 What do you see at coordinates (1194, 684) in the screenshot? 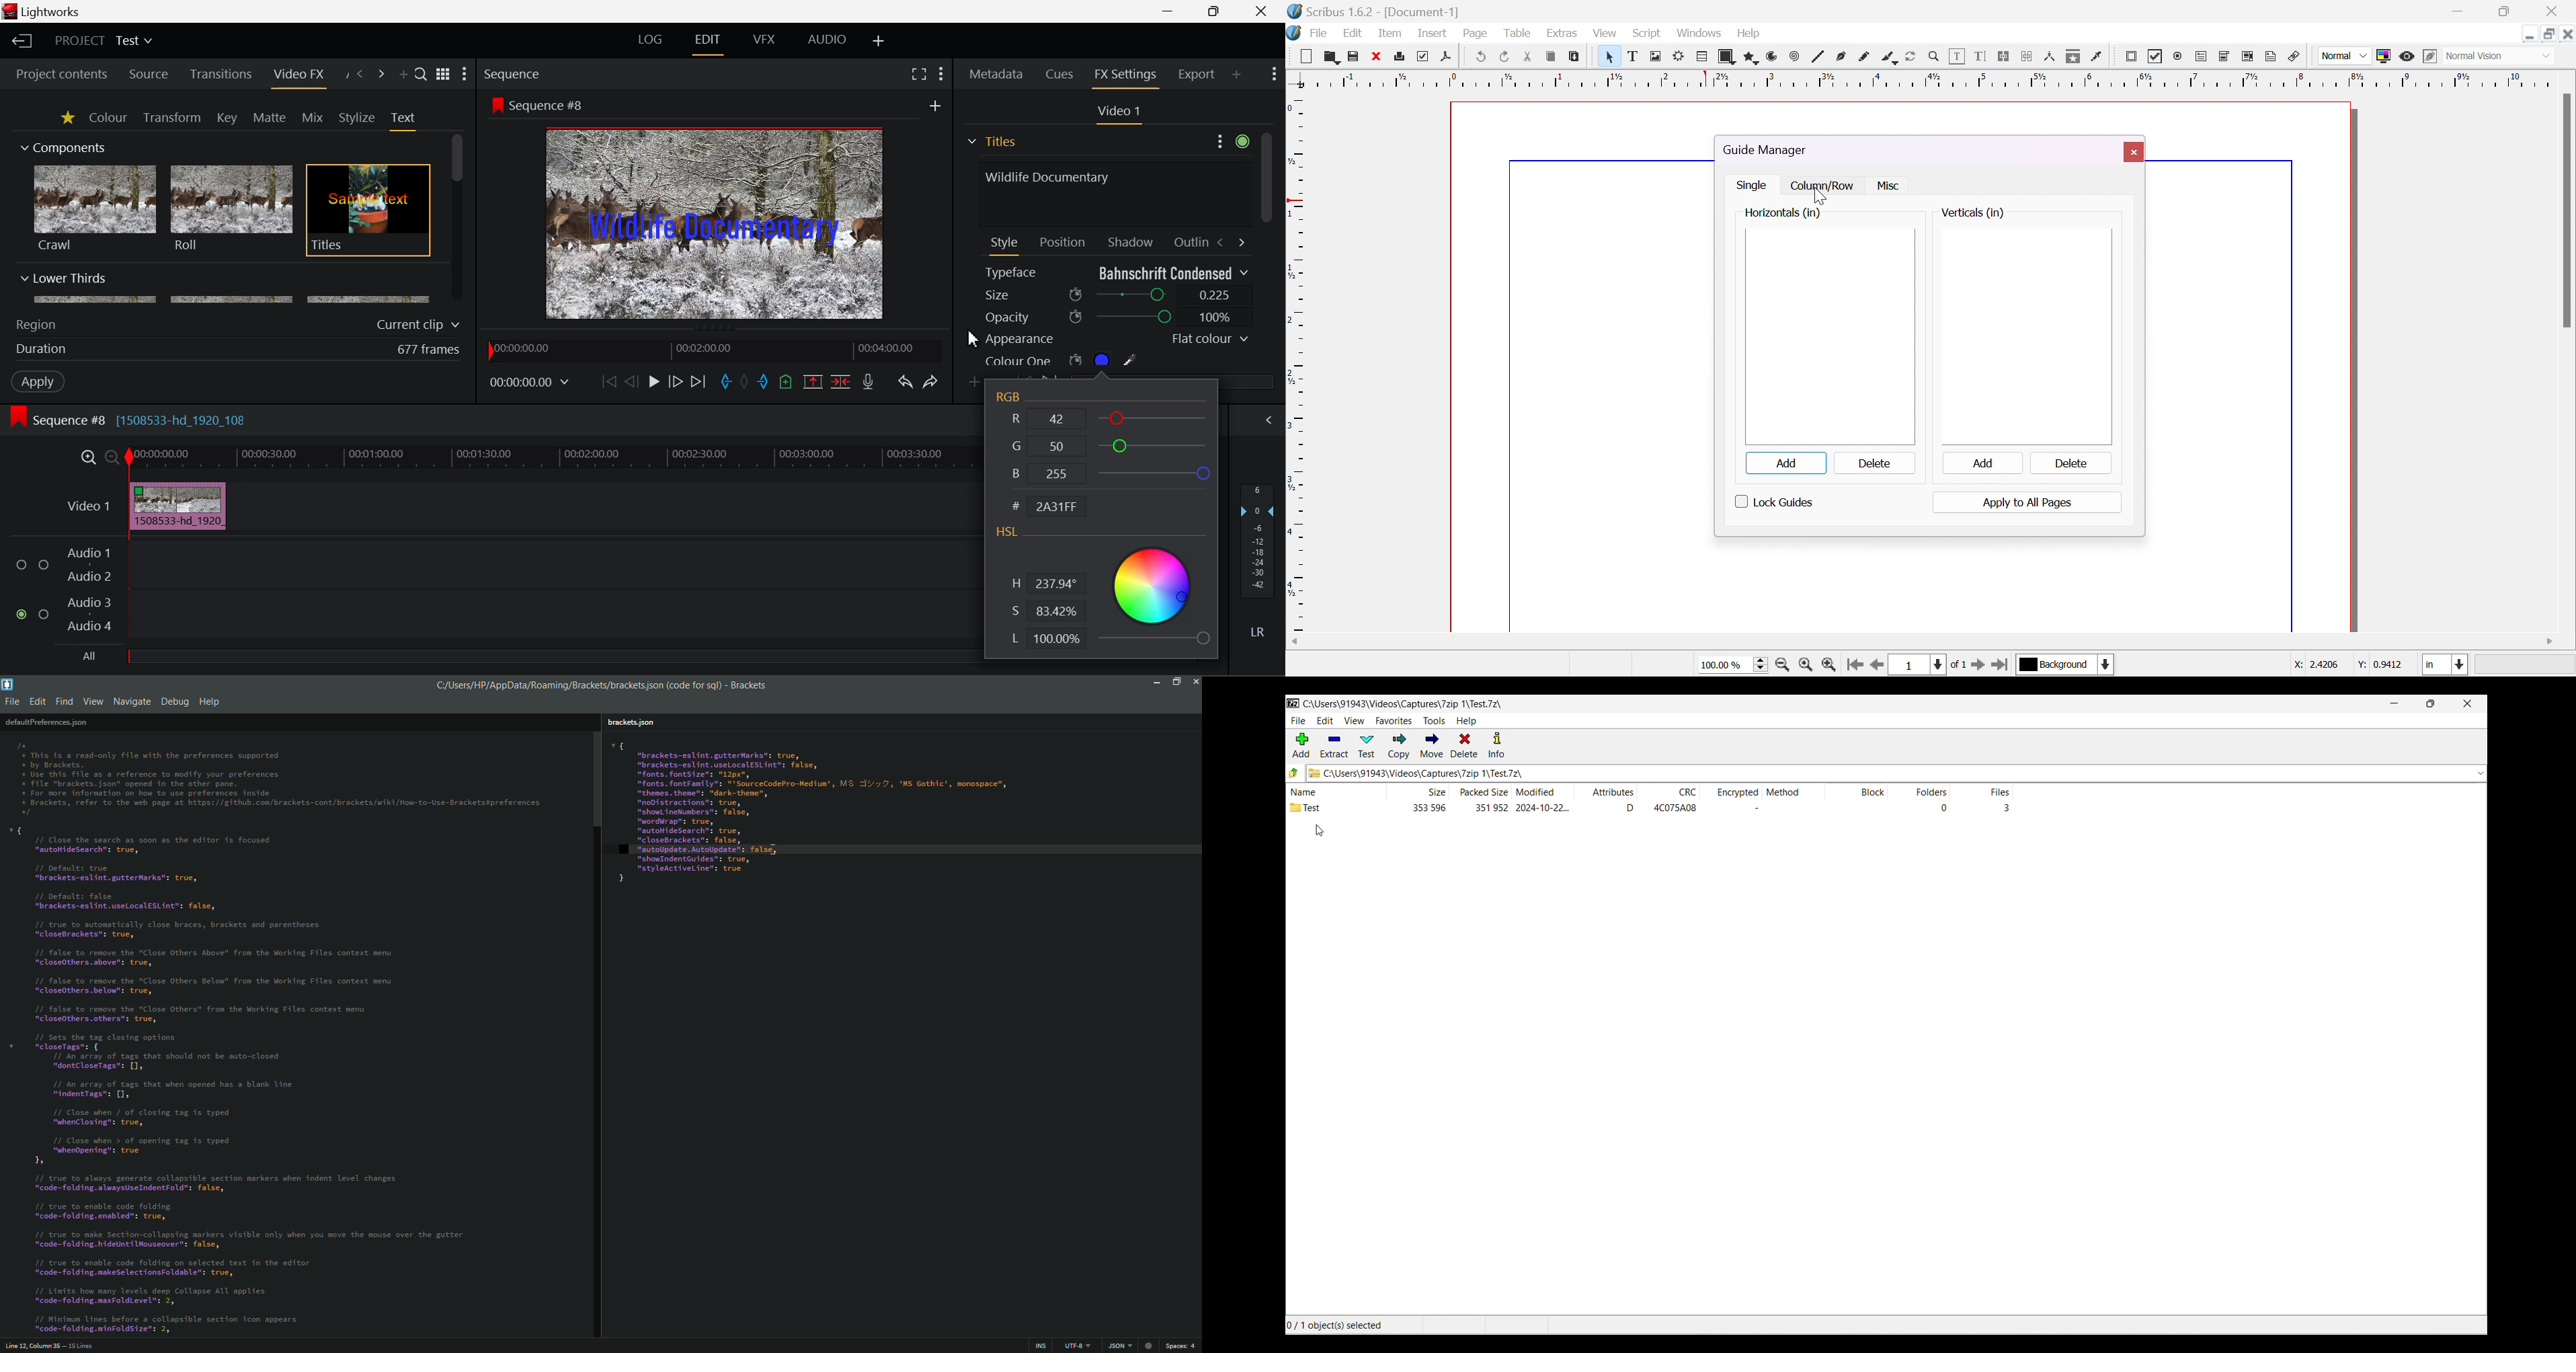
I see `close` at bounding box center [1194, 684].